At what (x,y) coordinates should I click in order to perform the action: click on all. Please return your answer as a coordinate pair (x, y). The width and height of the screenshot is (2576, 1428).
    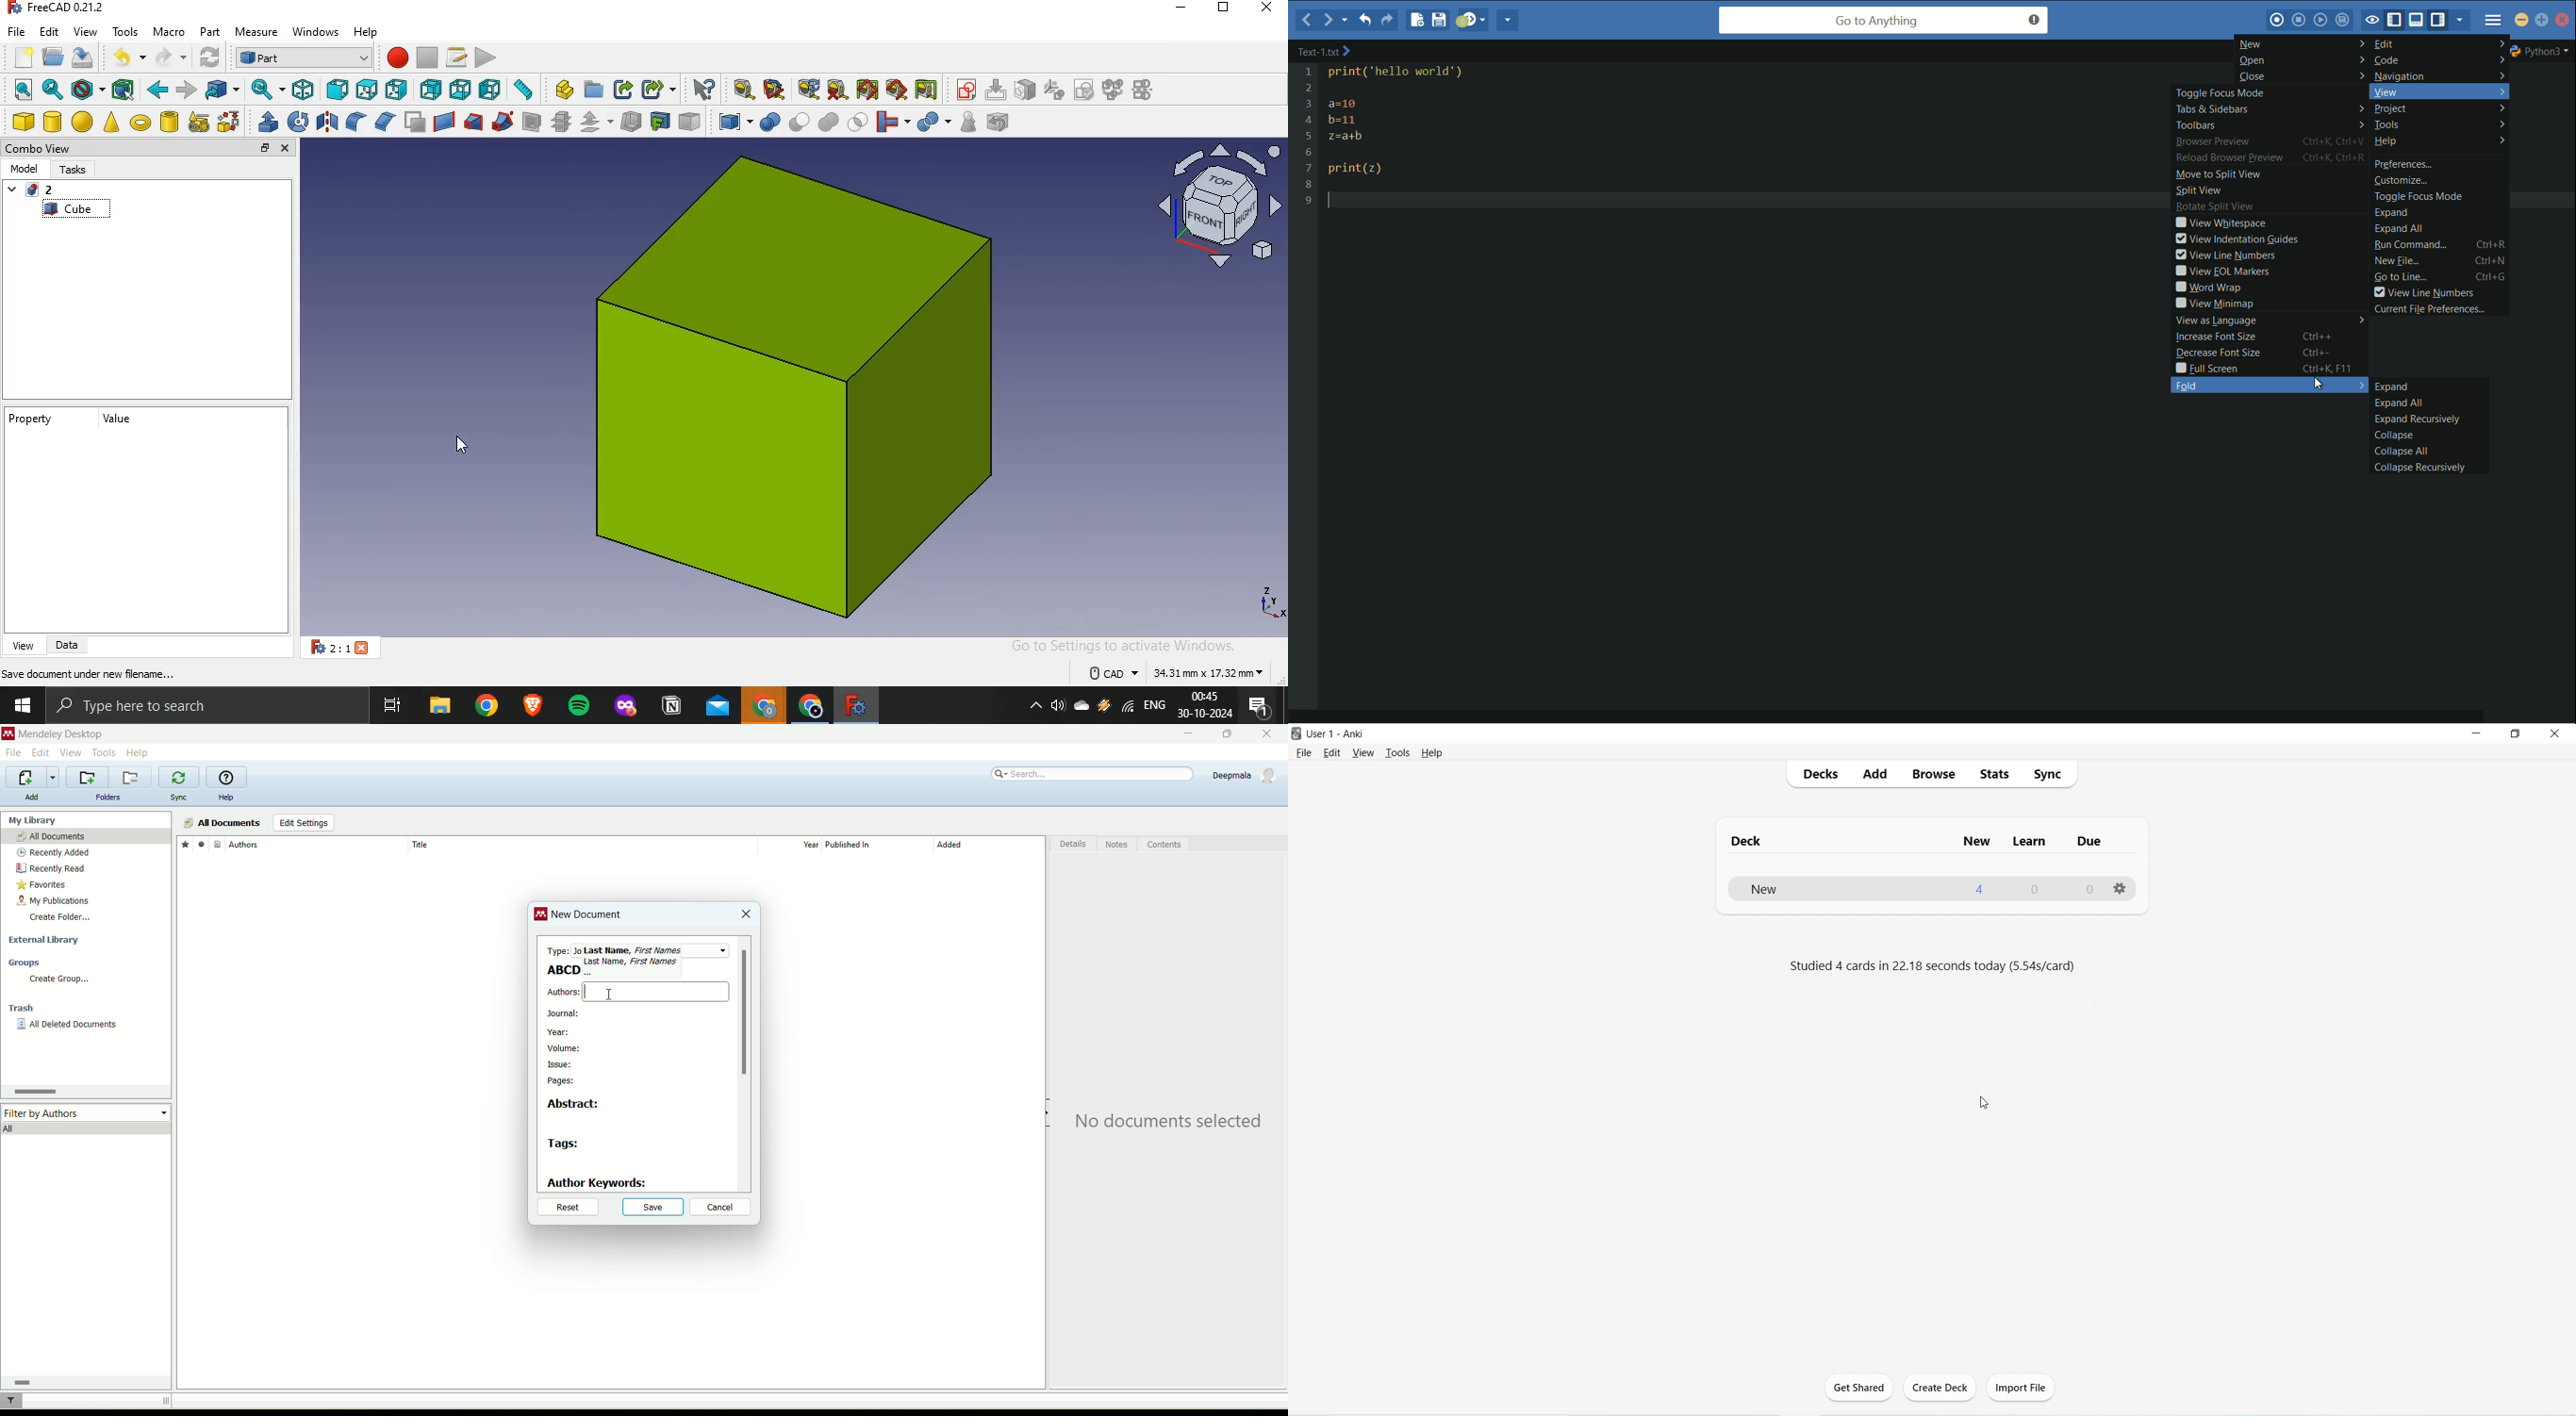
    Looking at the image, I should click on (87, 1128).